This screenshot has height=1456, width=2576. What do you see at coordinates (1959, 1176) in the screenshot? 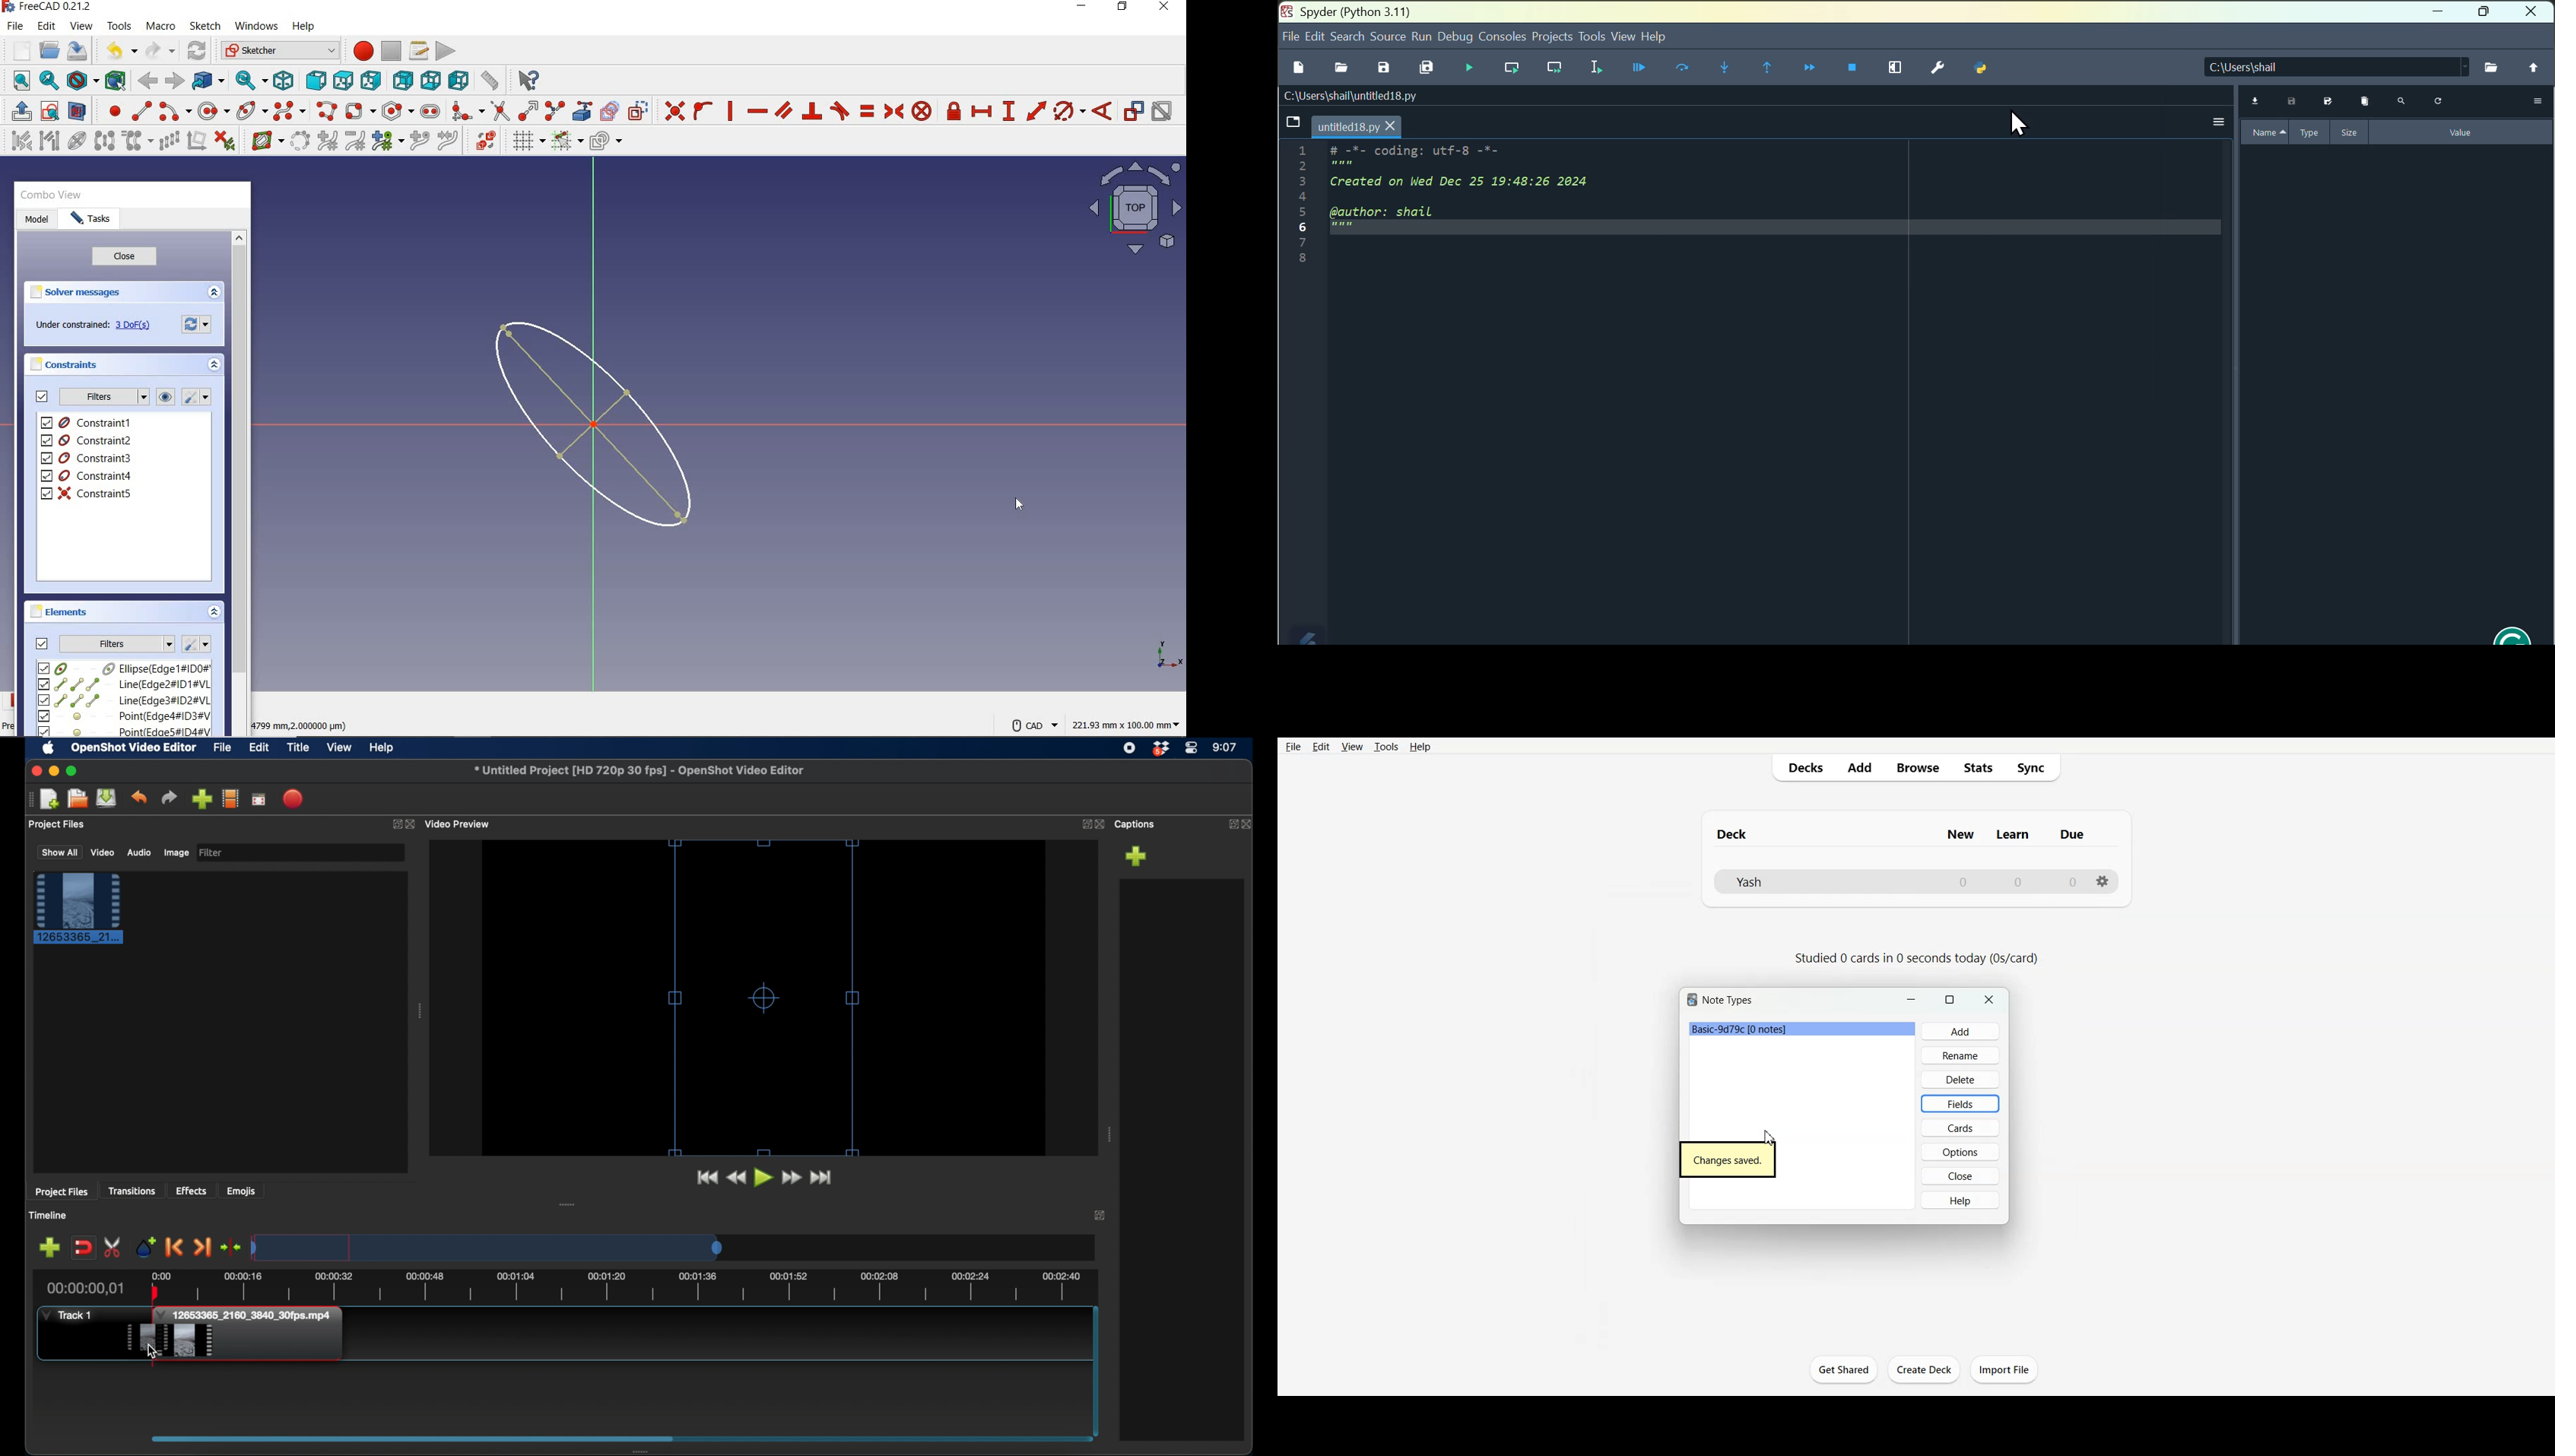
I see `Close` at bounding box center [1959, 1176].